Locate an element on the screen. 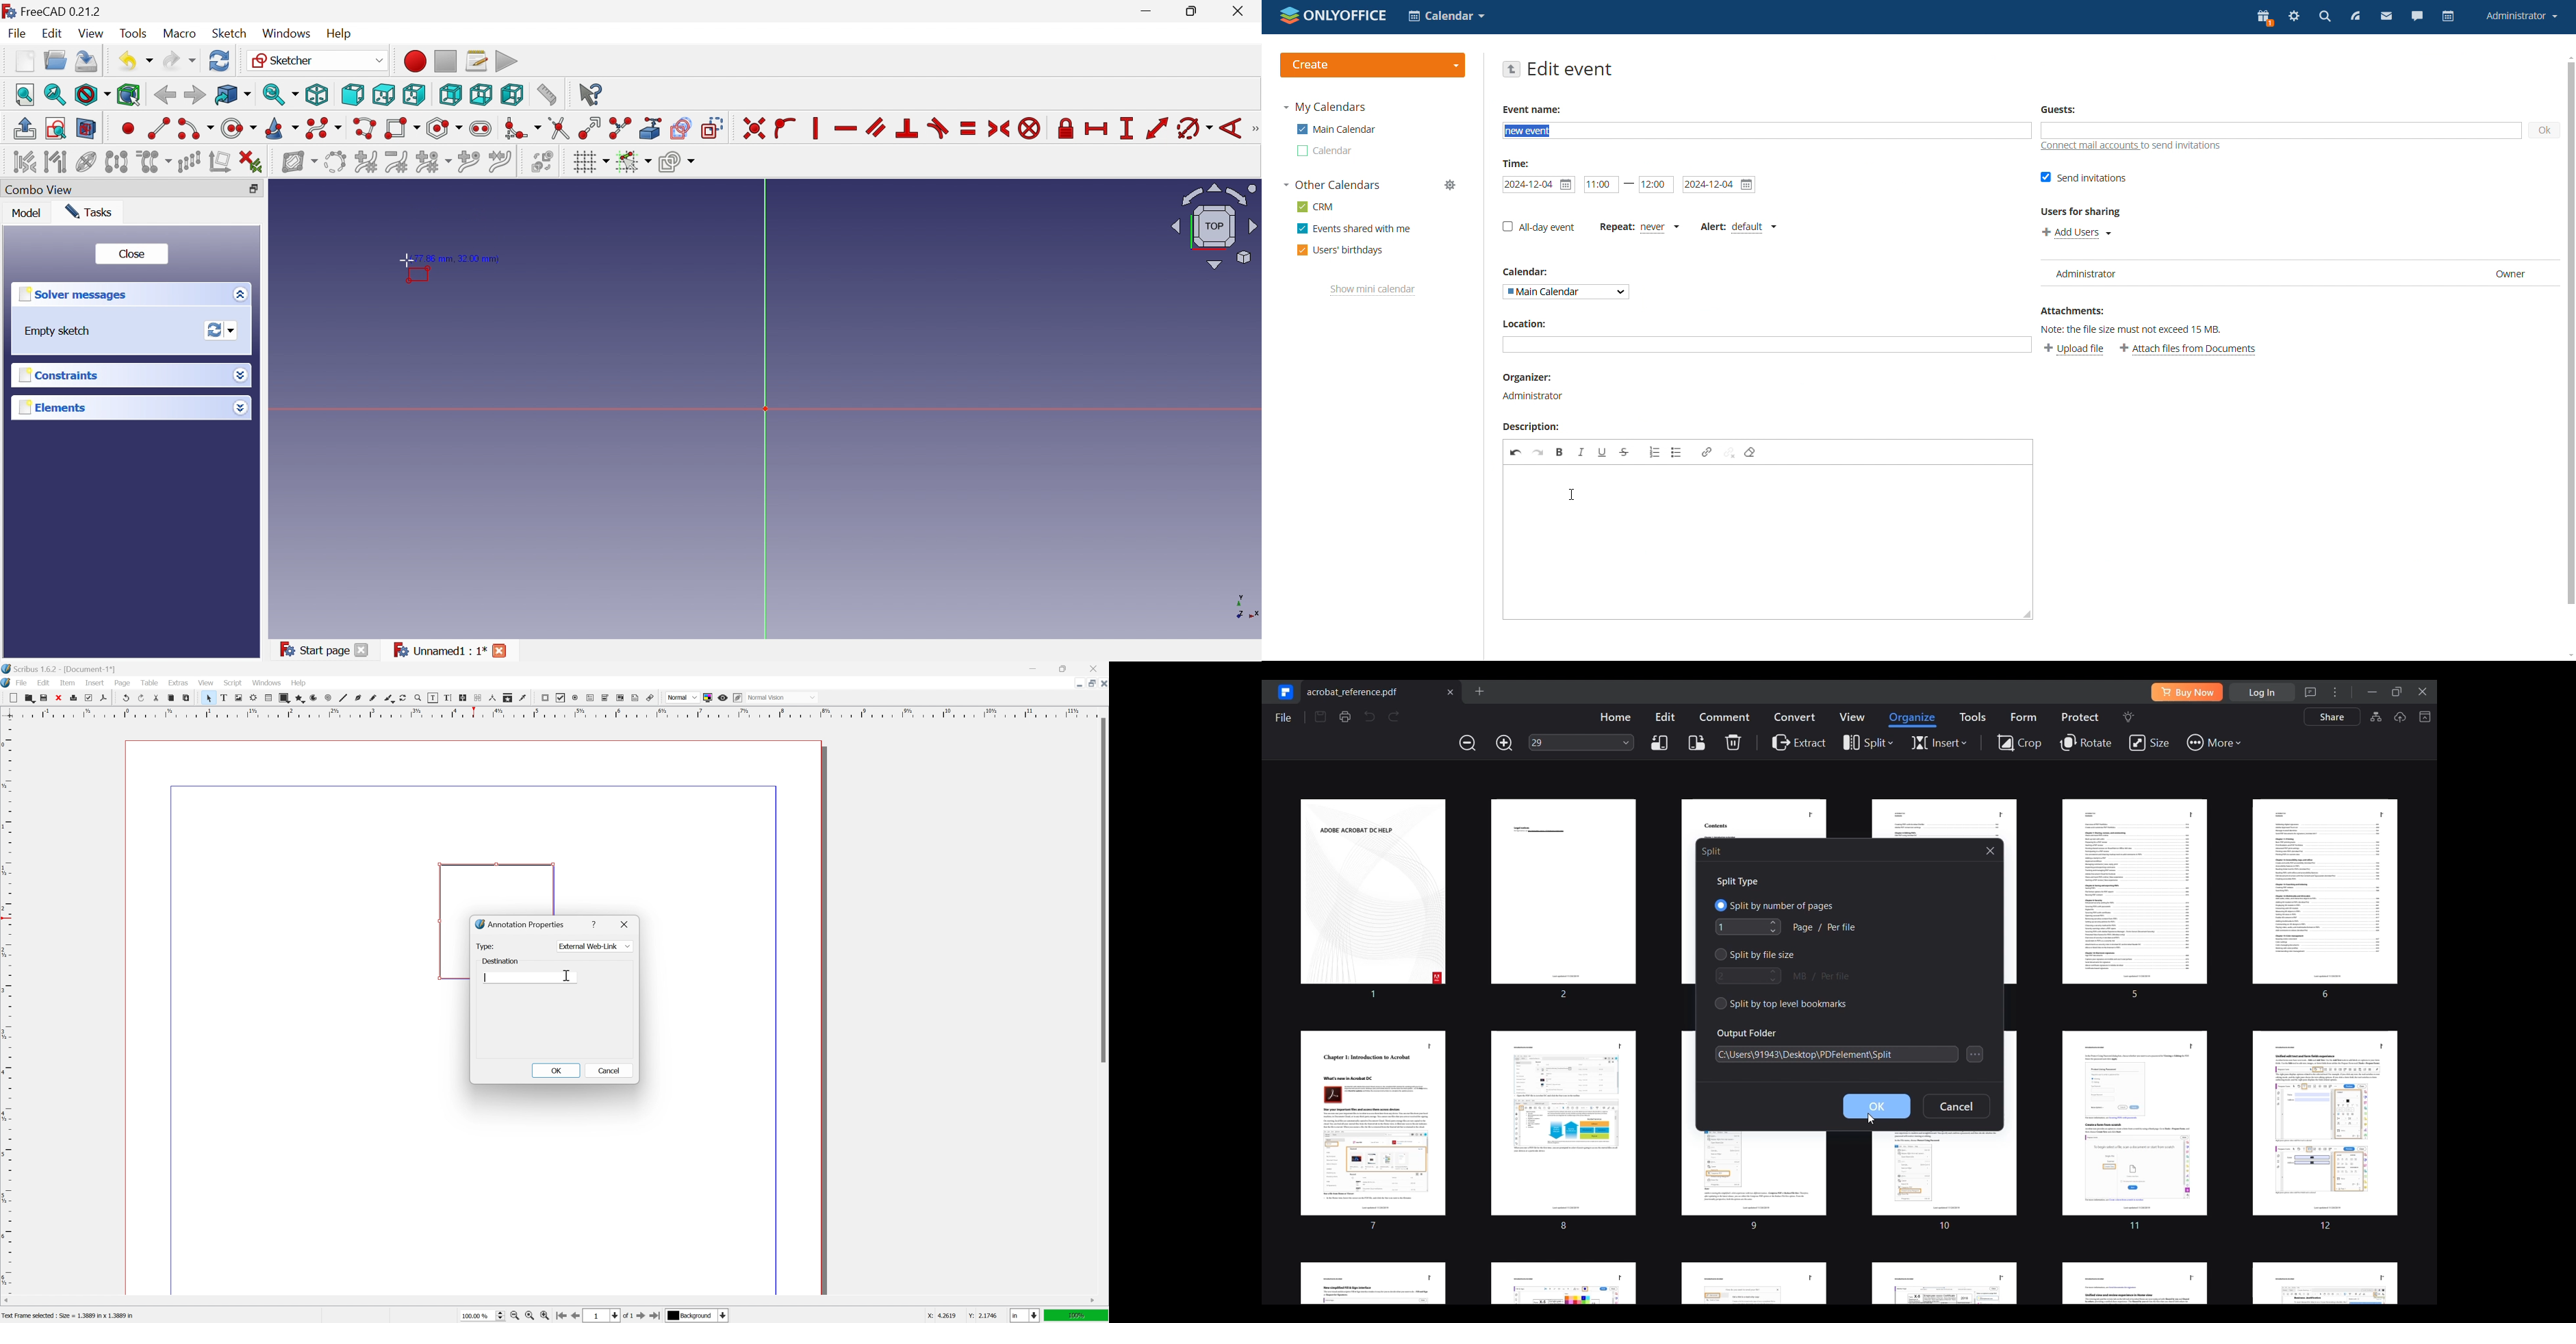 The image size is (2576, 1344). freehand line is located at coordinates (373, 698).